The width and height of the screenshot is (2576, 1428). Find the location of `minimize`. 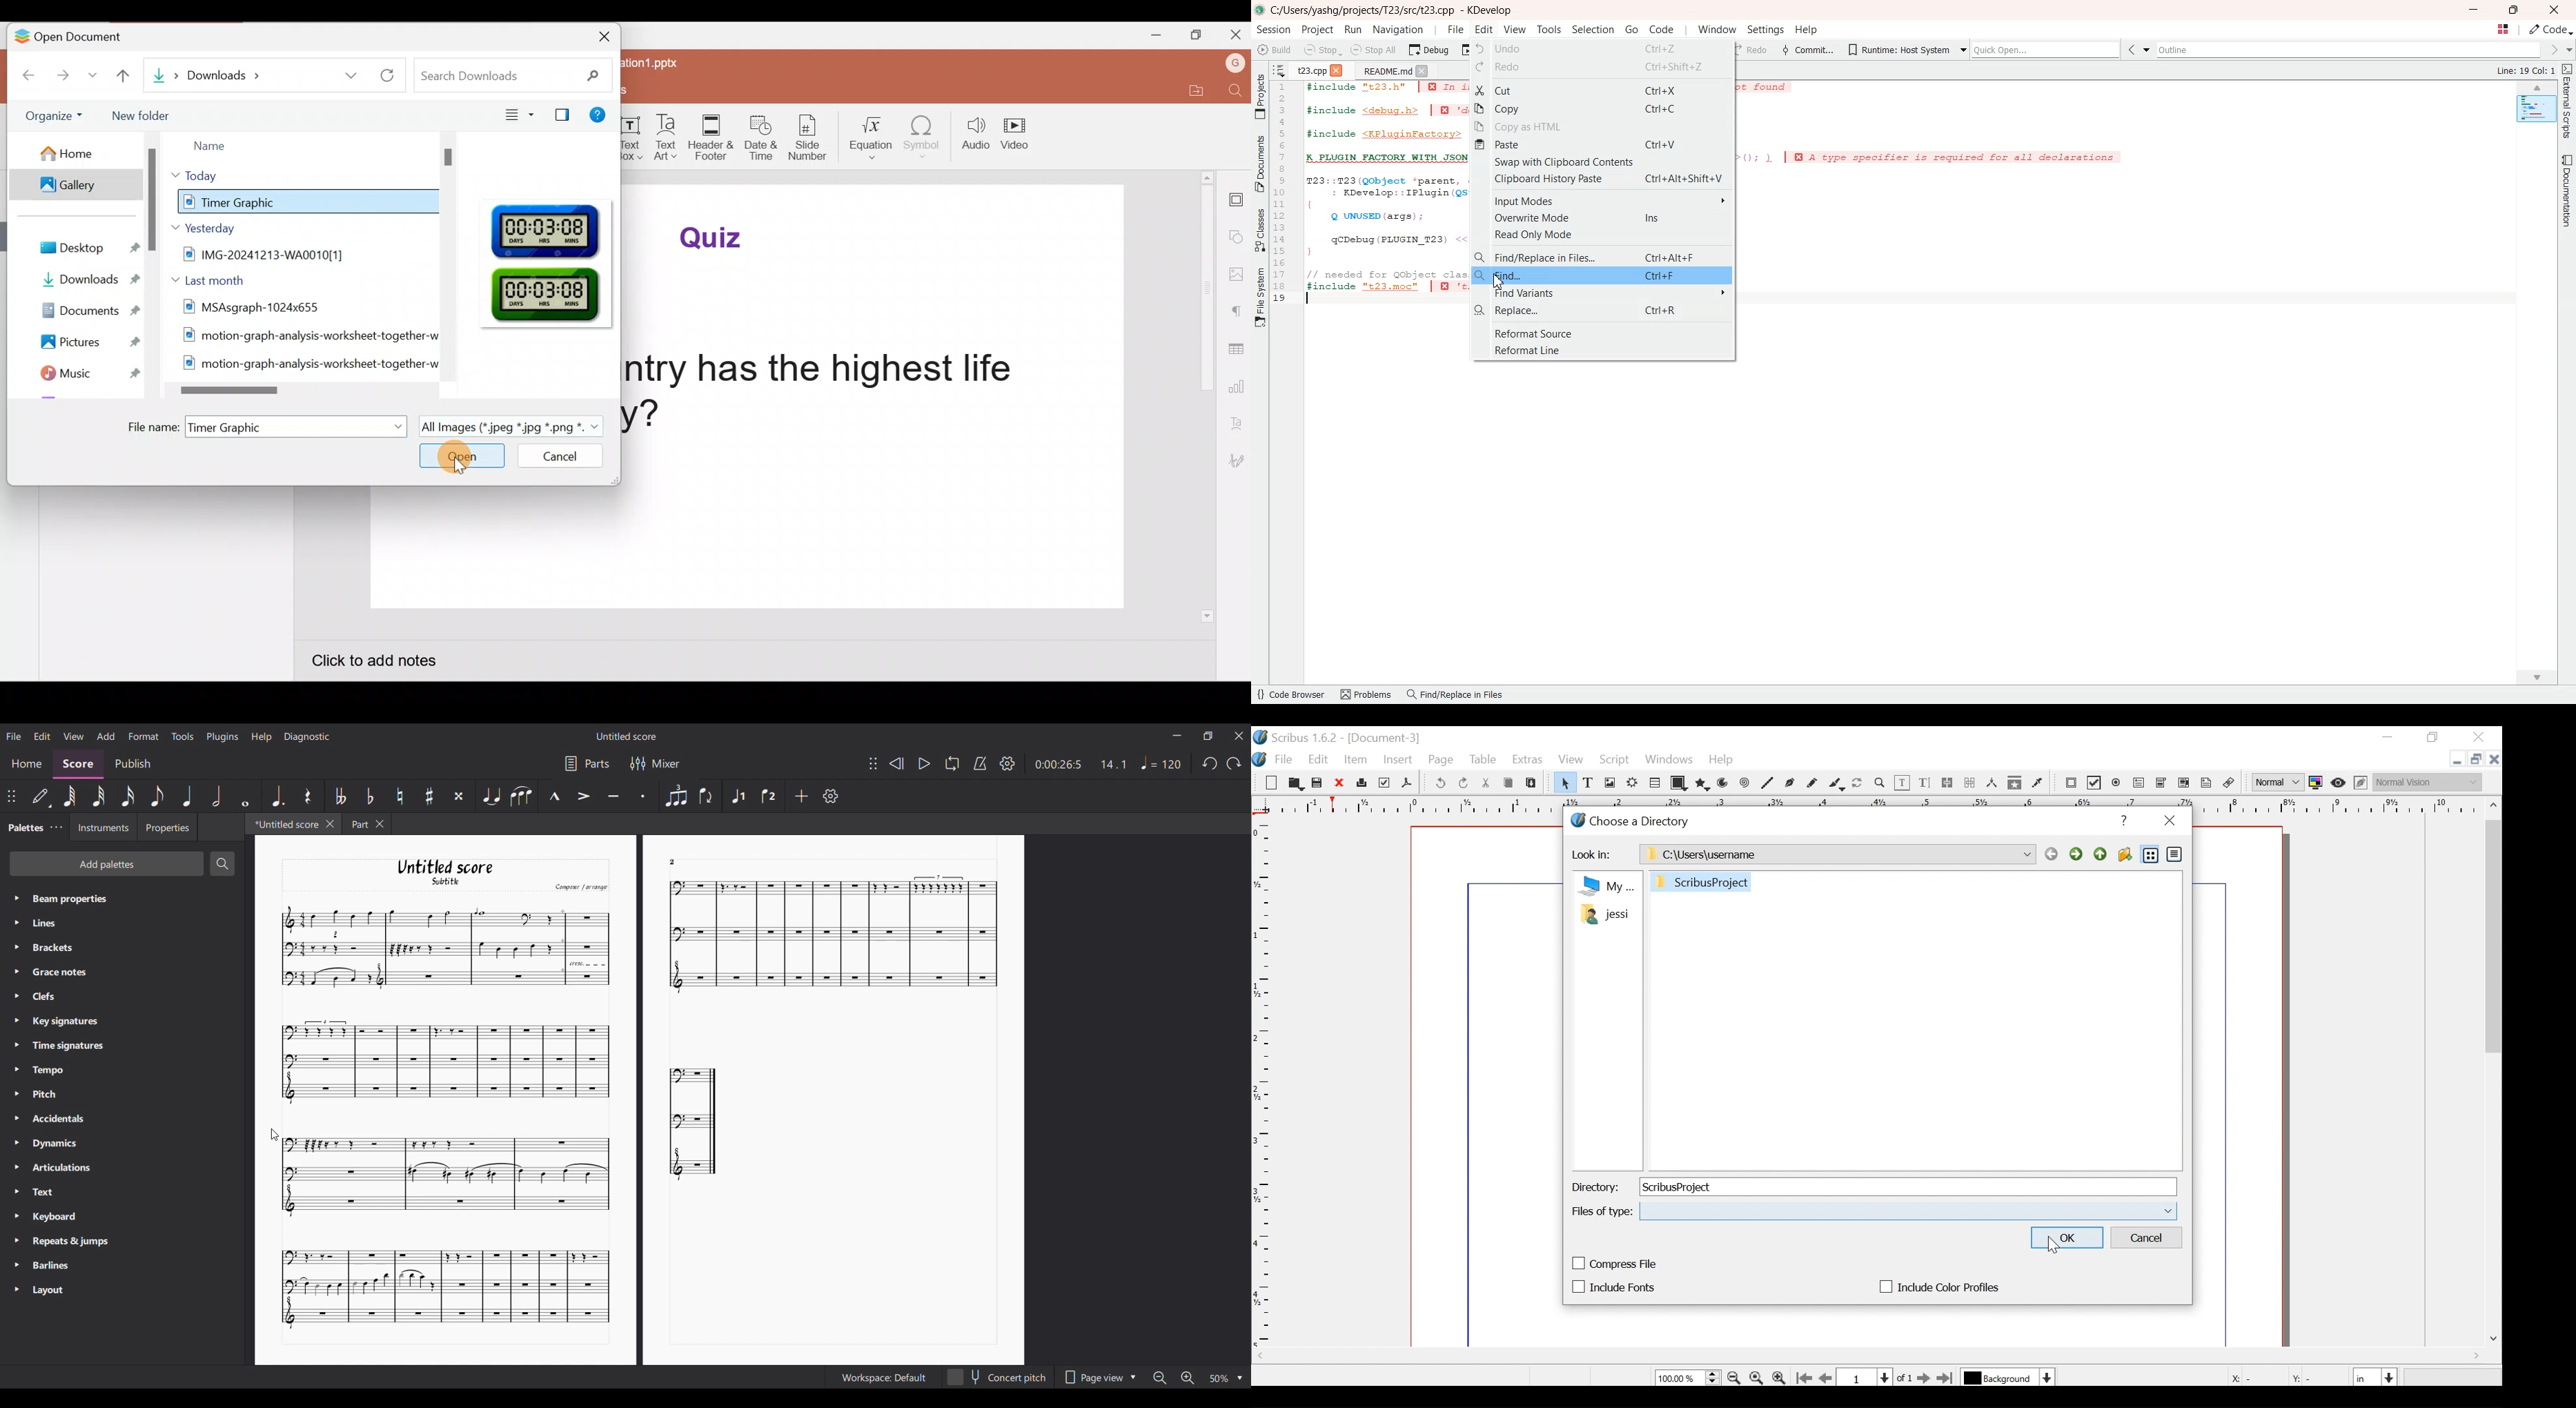

minimize is located at coordinates (2390, 740).